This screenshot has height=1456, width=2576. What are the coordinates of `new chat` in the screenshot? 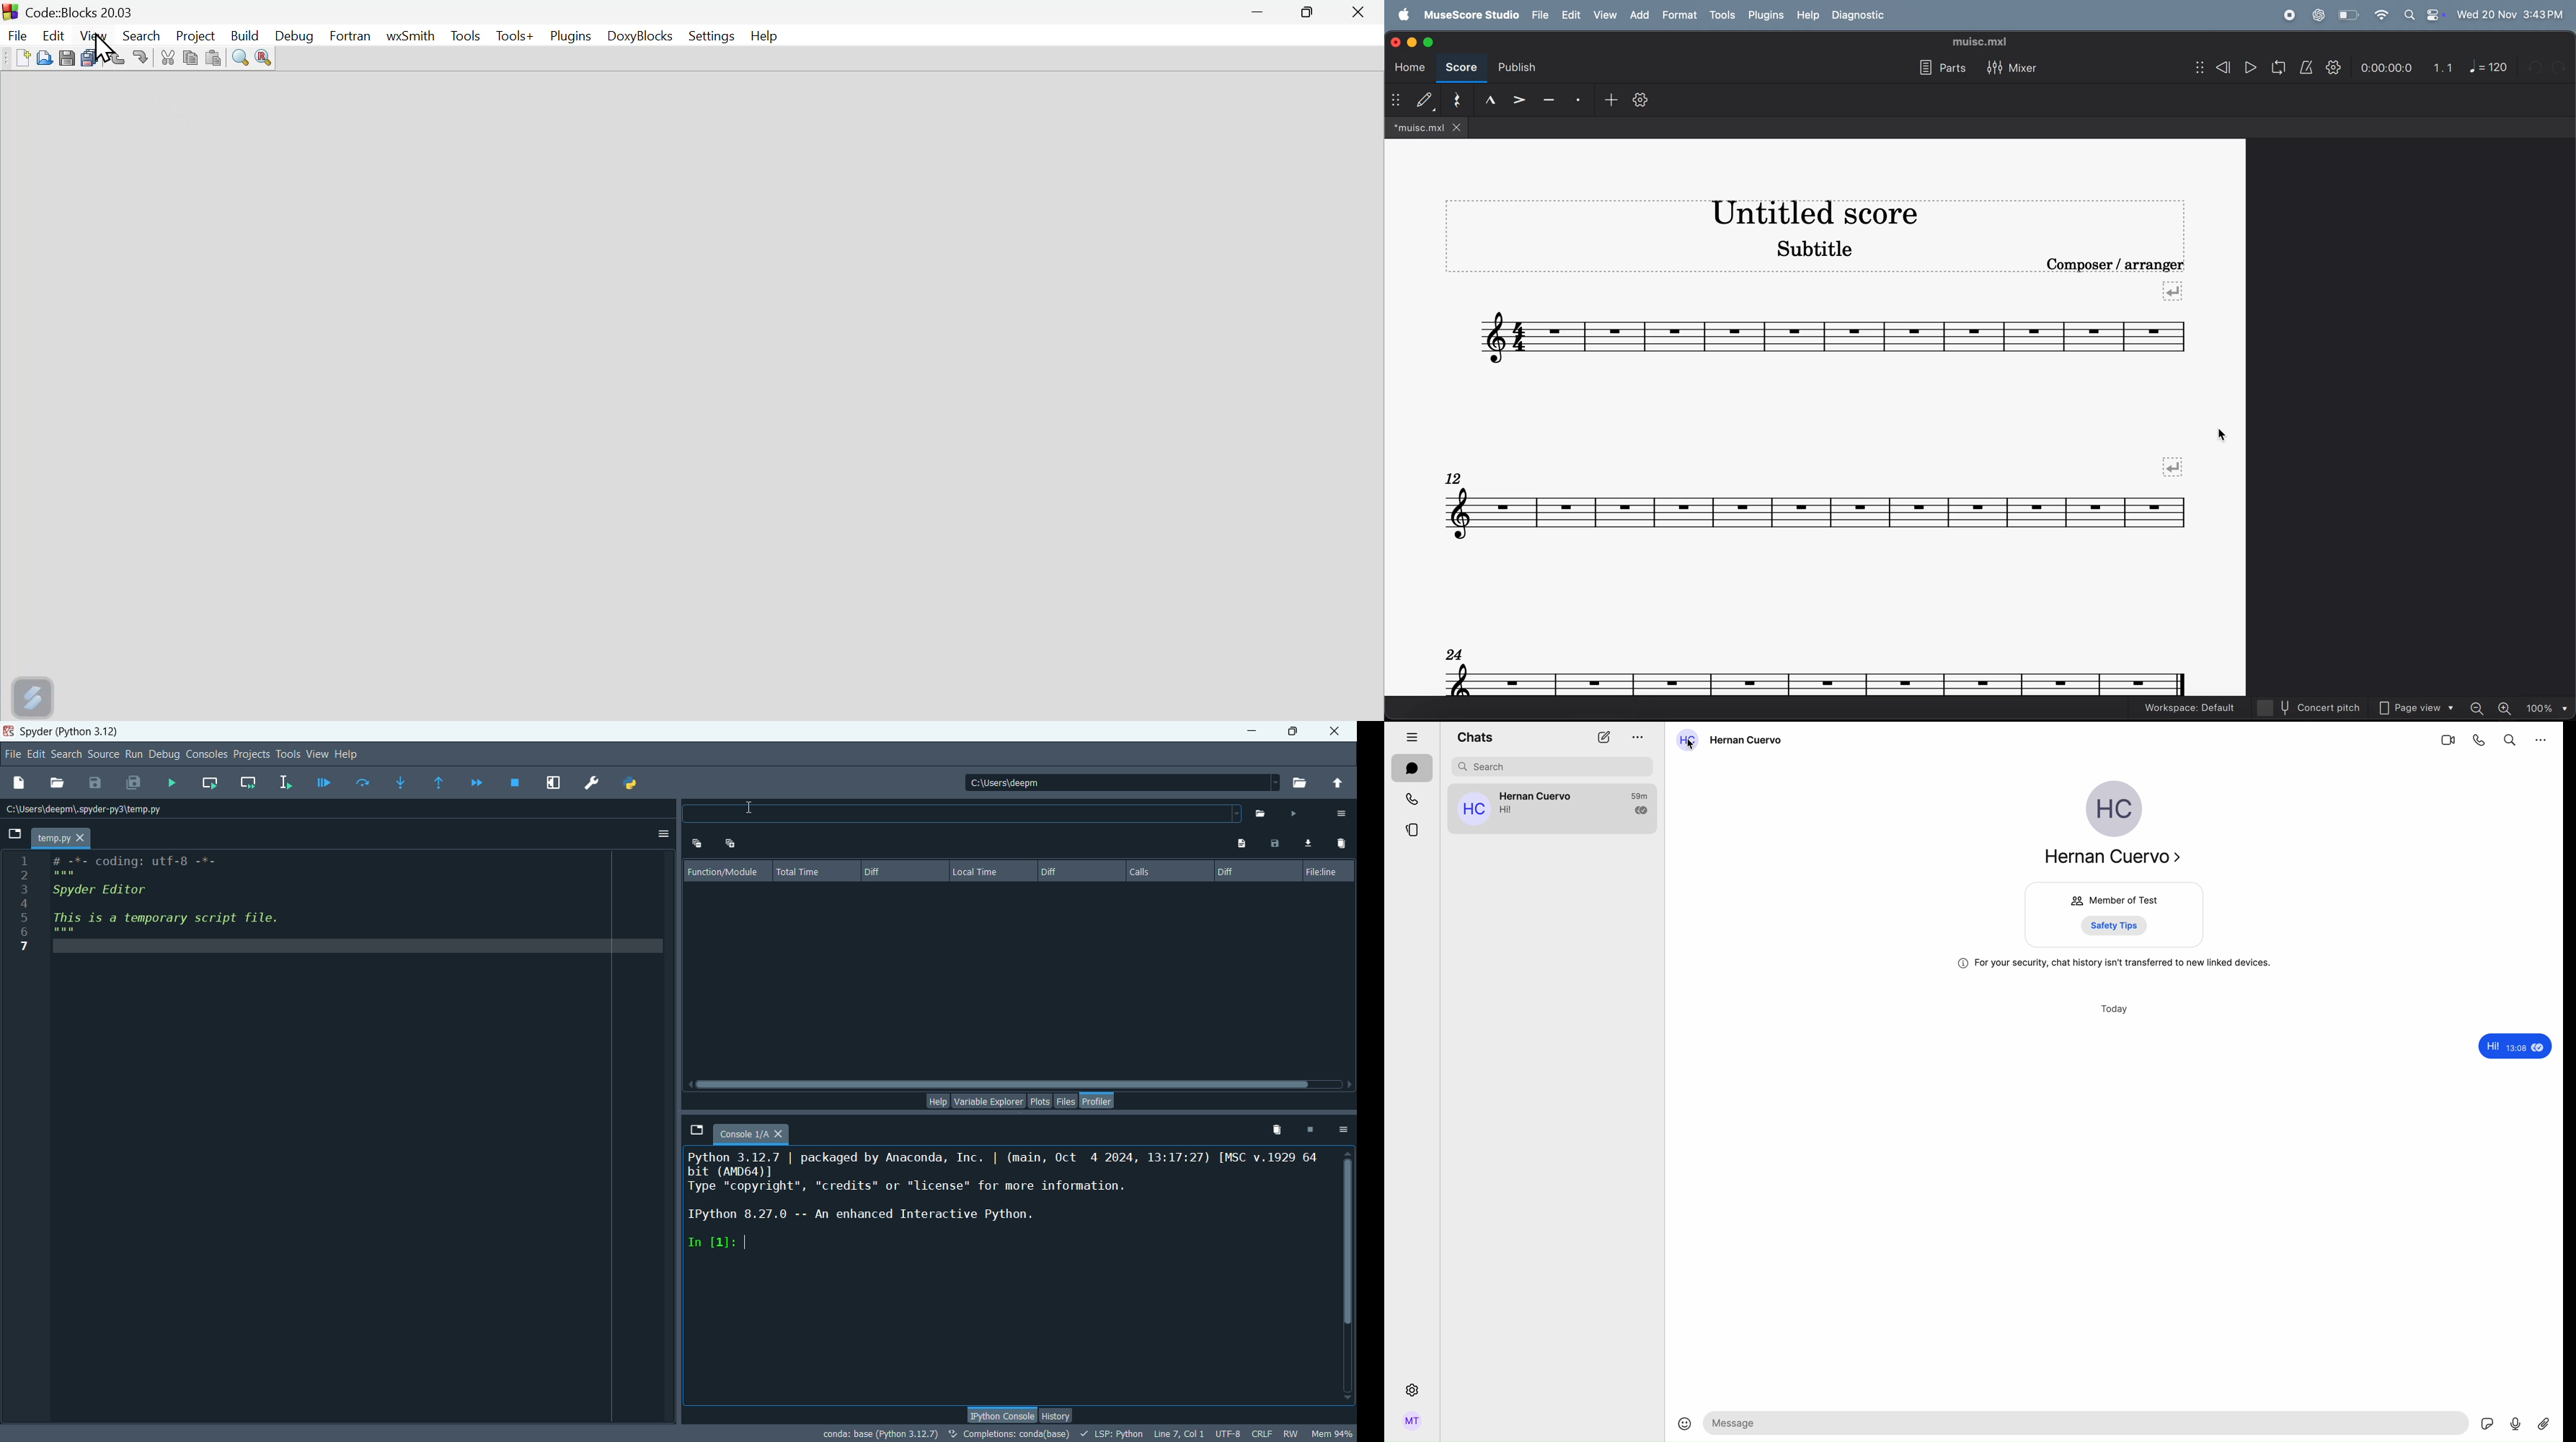 It's located at (1605, 738).